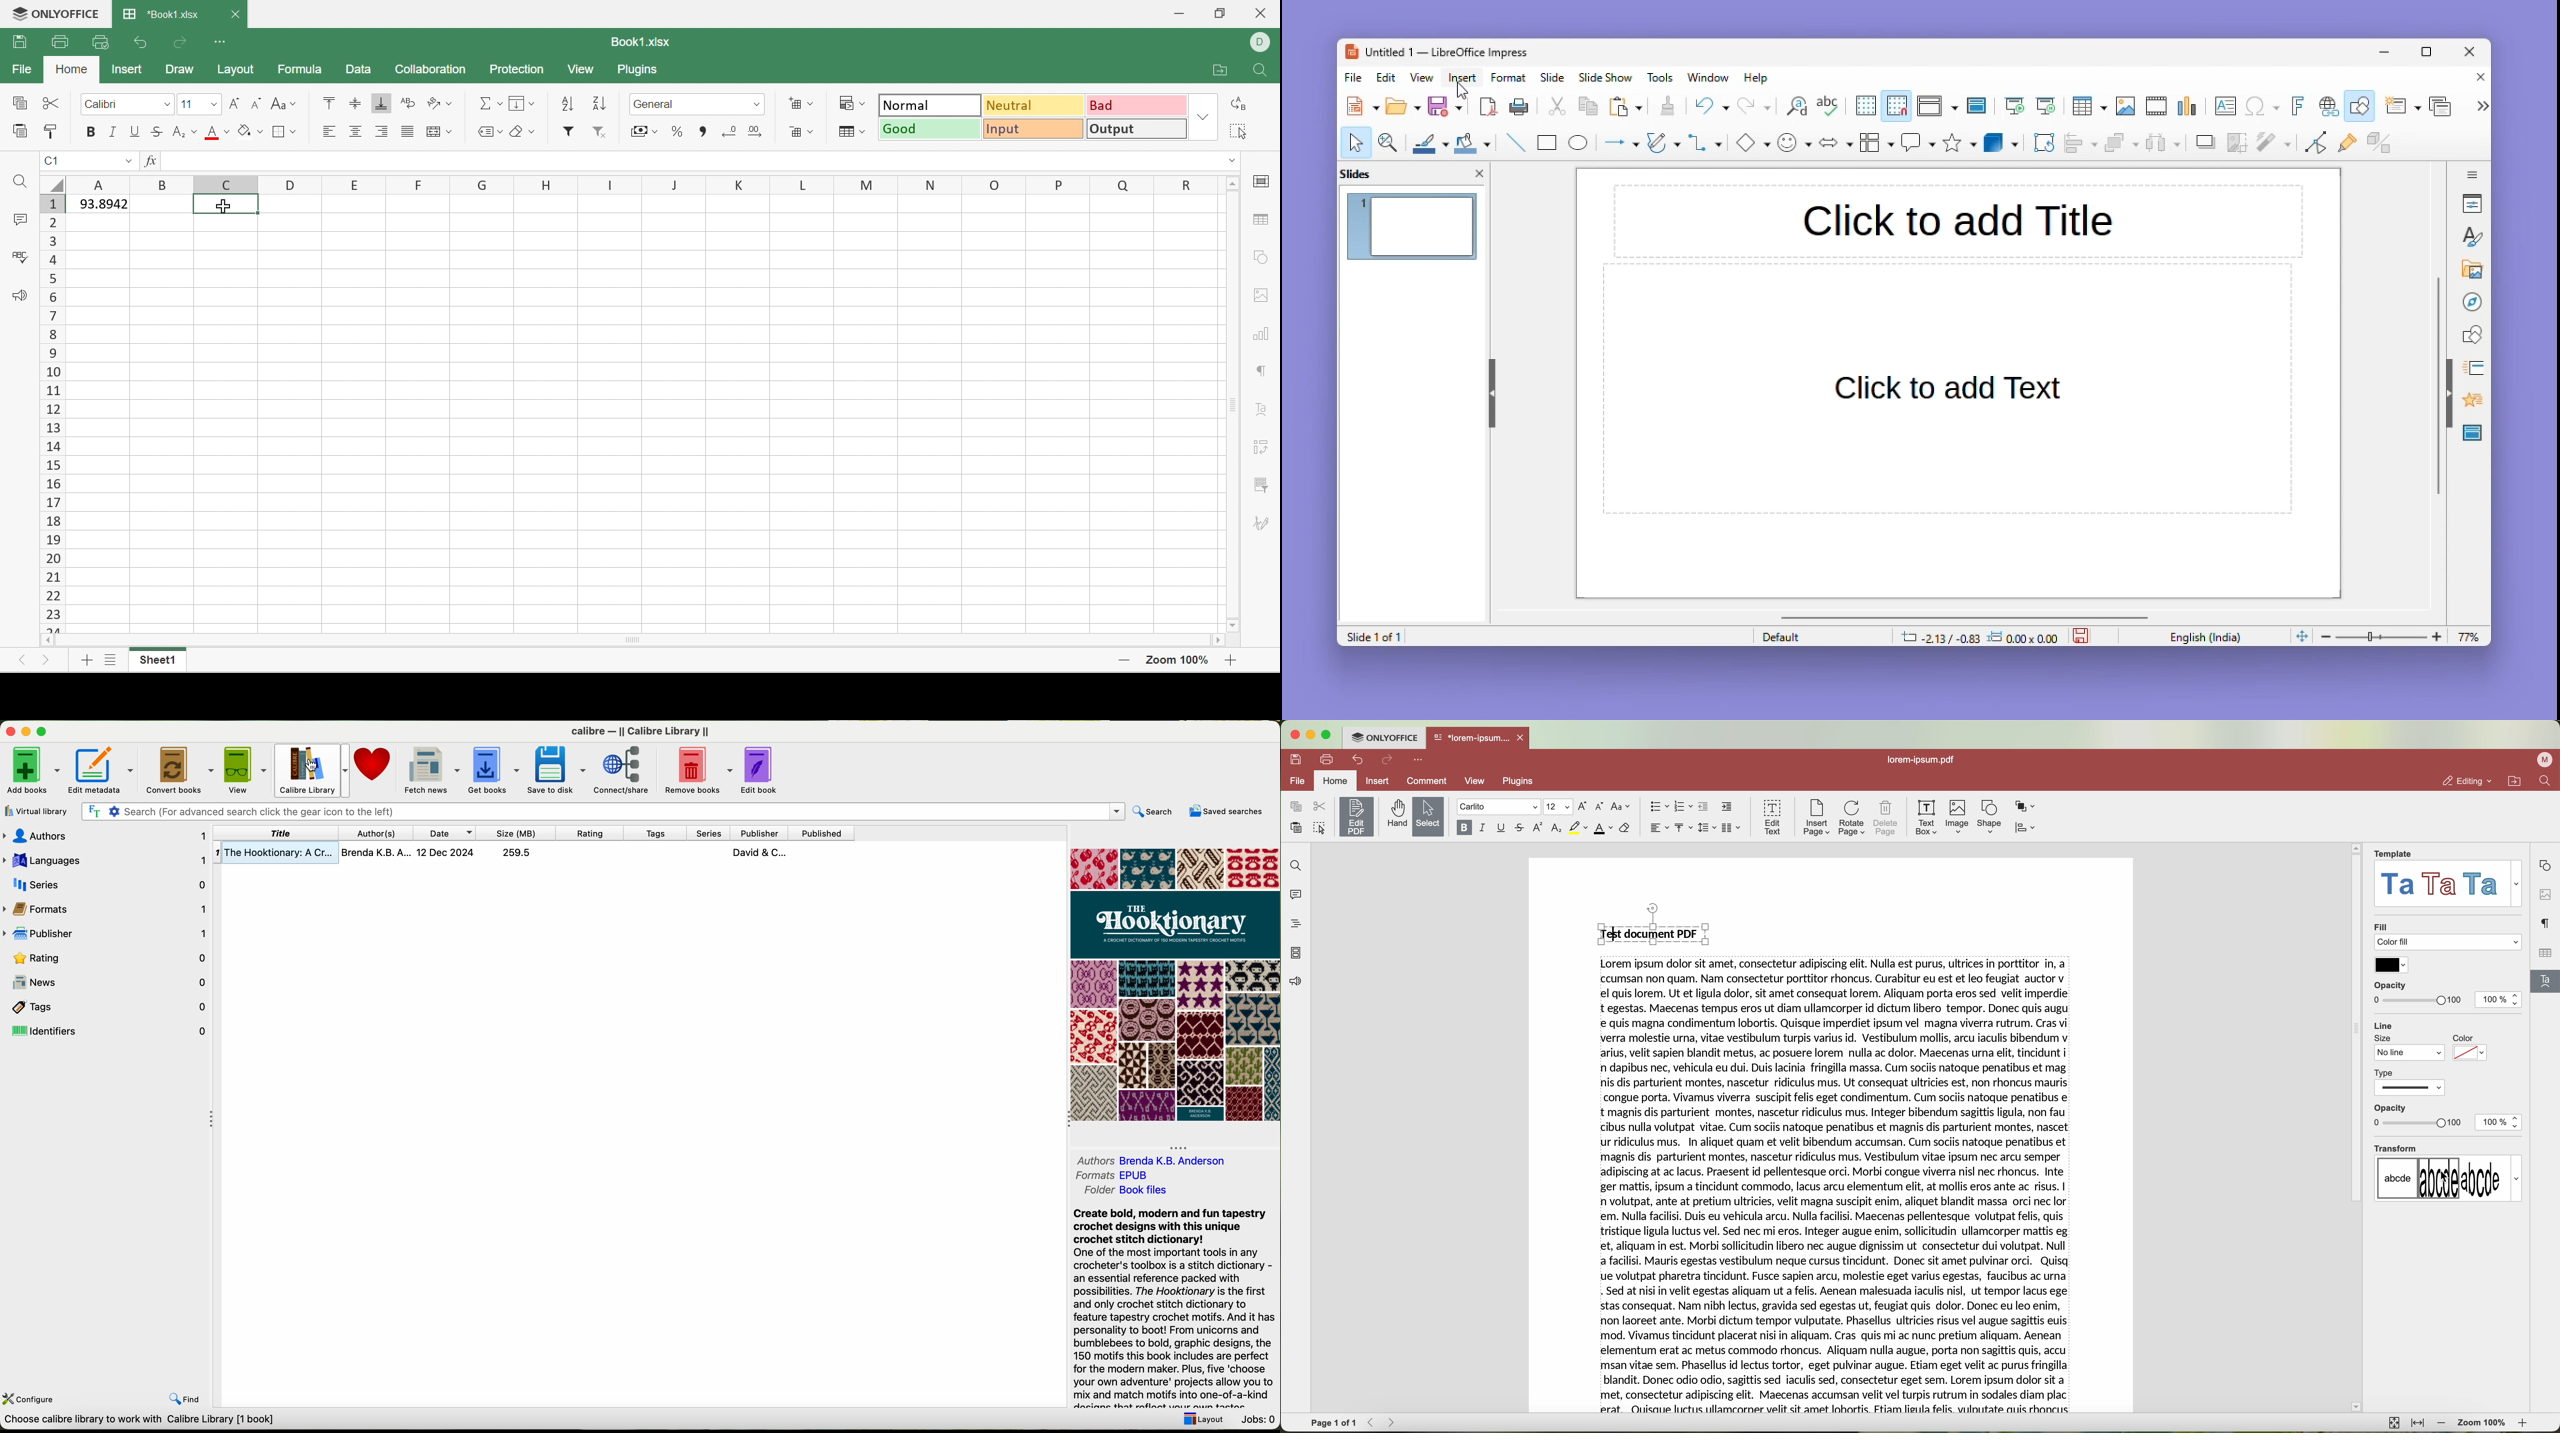 The height and width of the screenshot is (1456, 2576). Describe the element at coordinates (2356, 1134) in the screenshot. I see `scrollbar` at that location.